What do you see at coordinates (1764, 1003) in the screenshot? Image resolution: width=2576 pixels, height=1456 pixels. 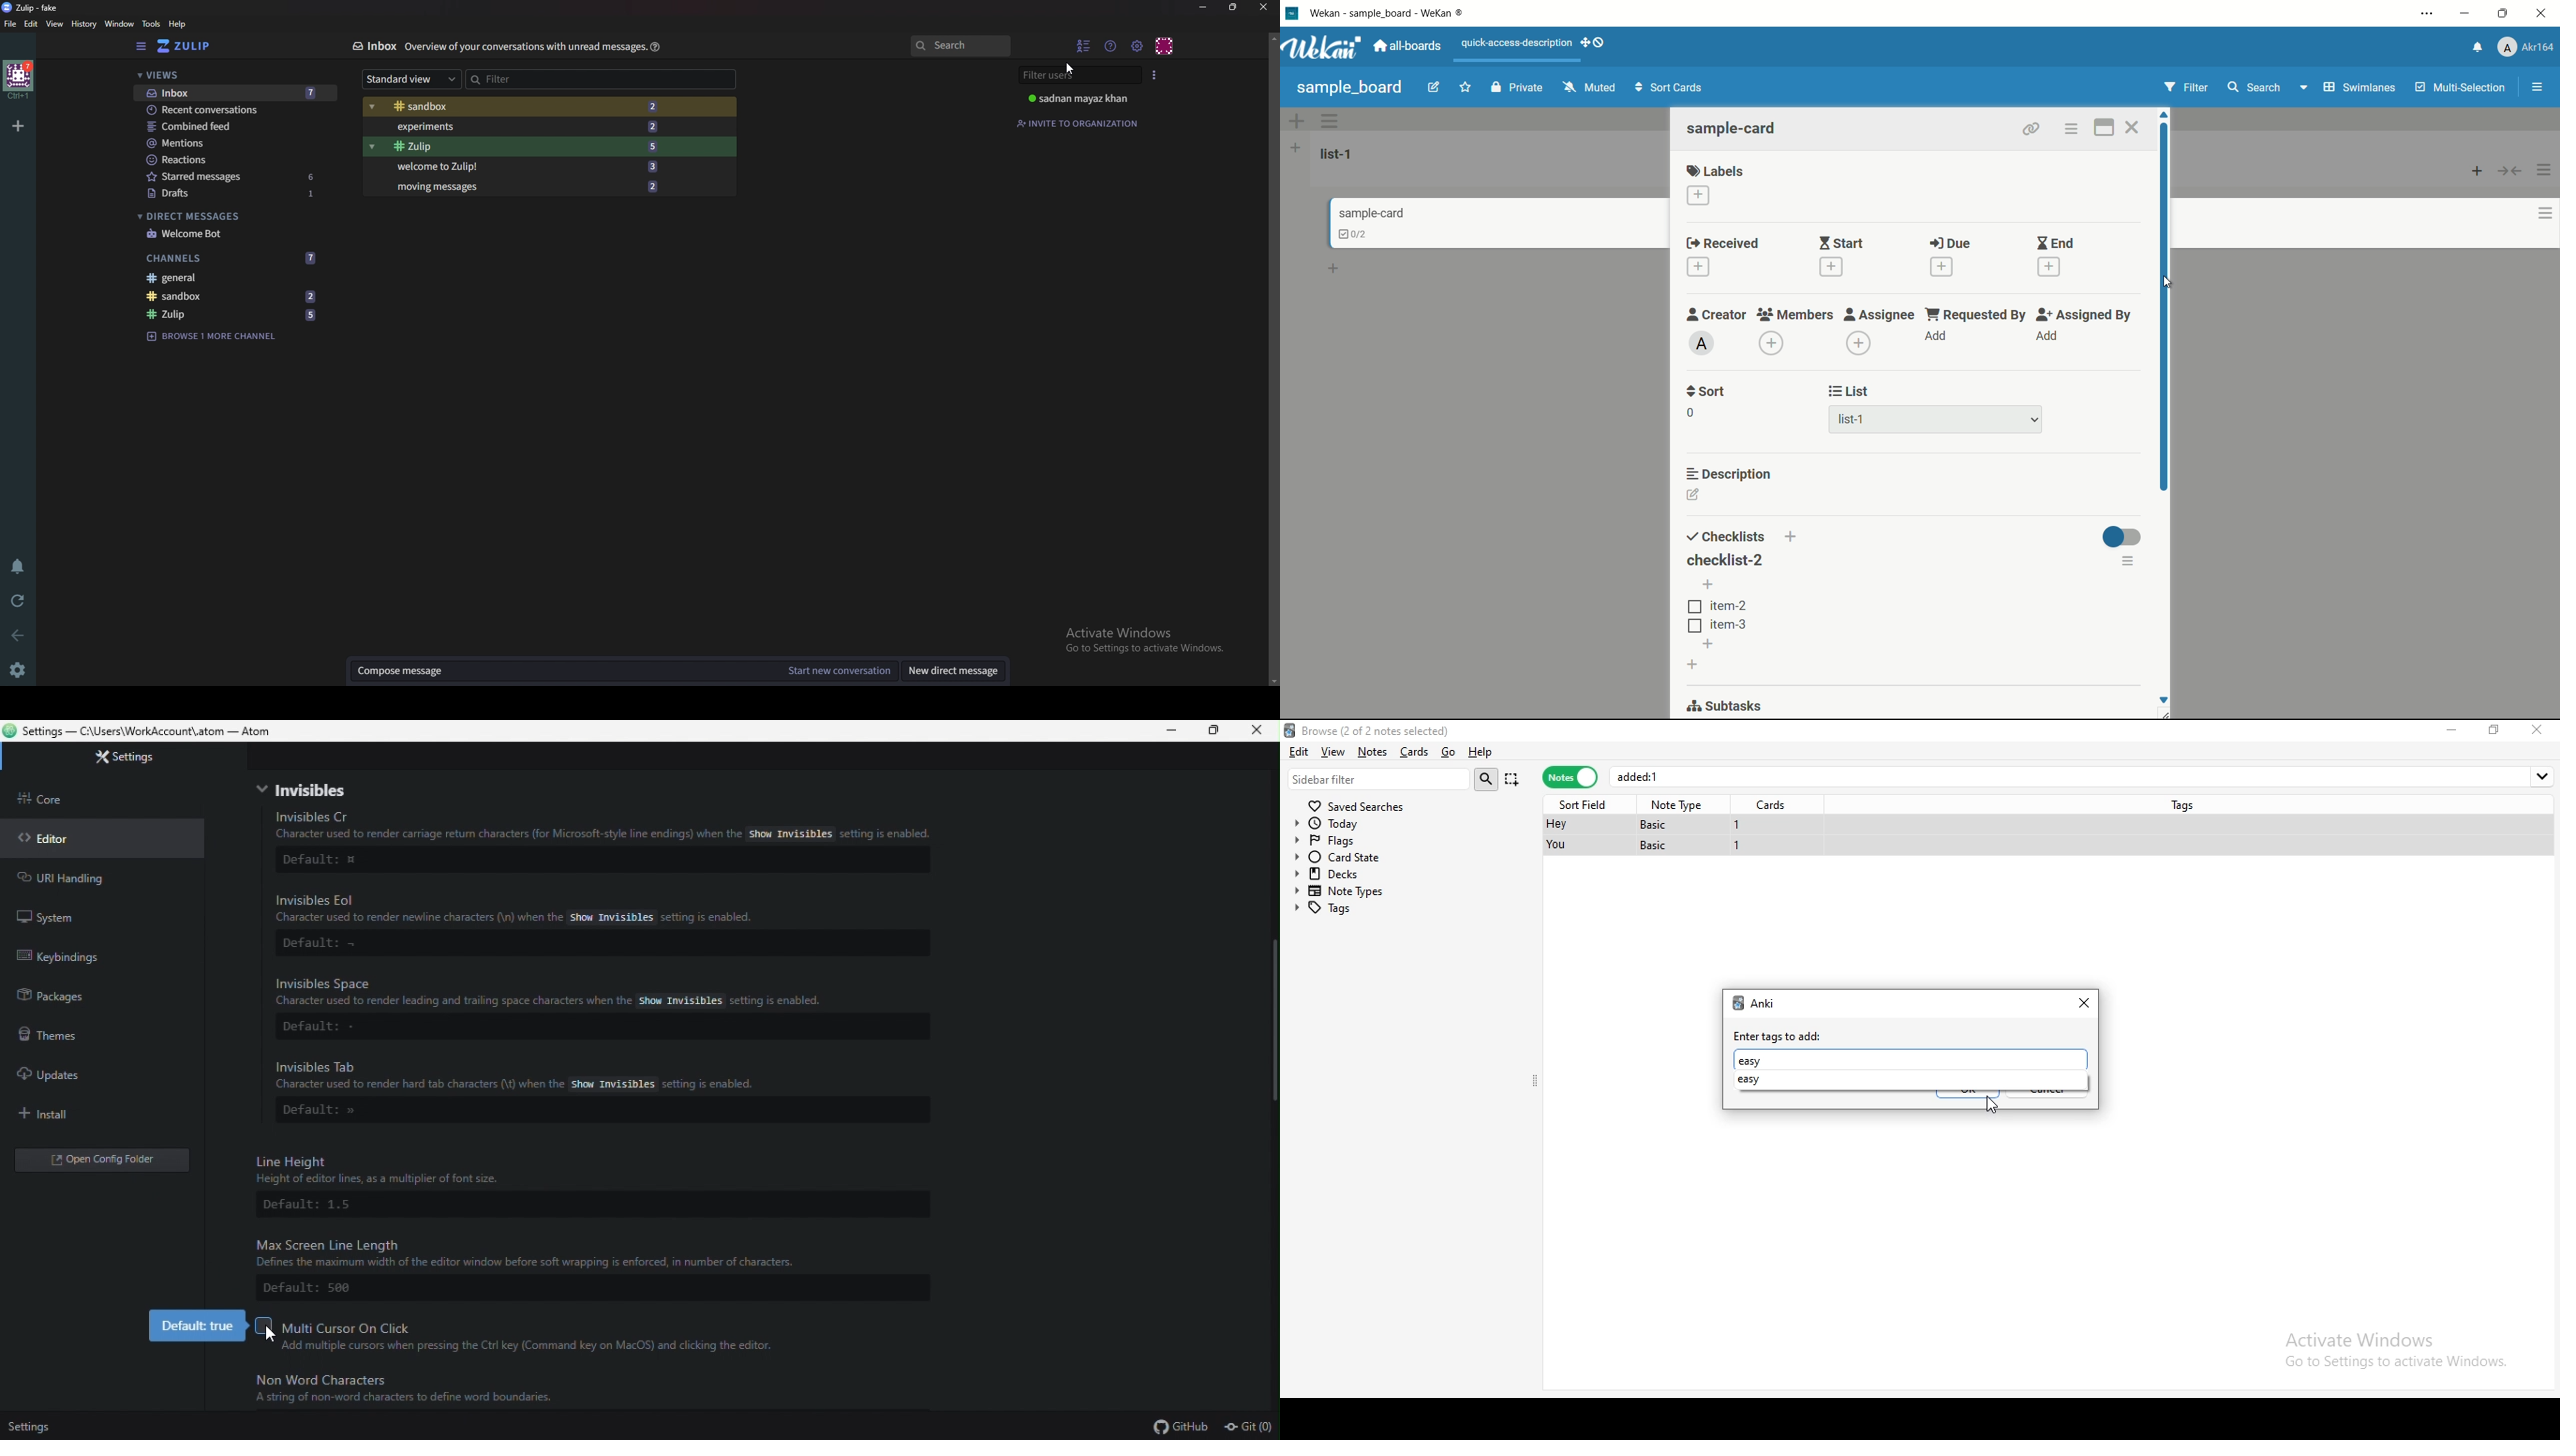 I see `anki` at bounding box center [1764, 1003].